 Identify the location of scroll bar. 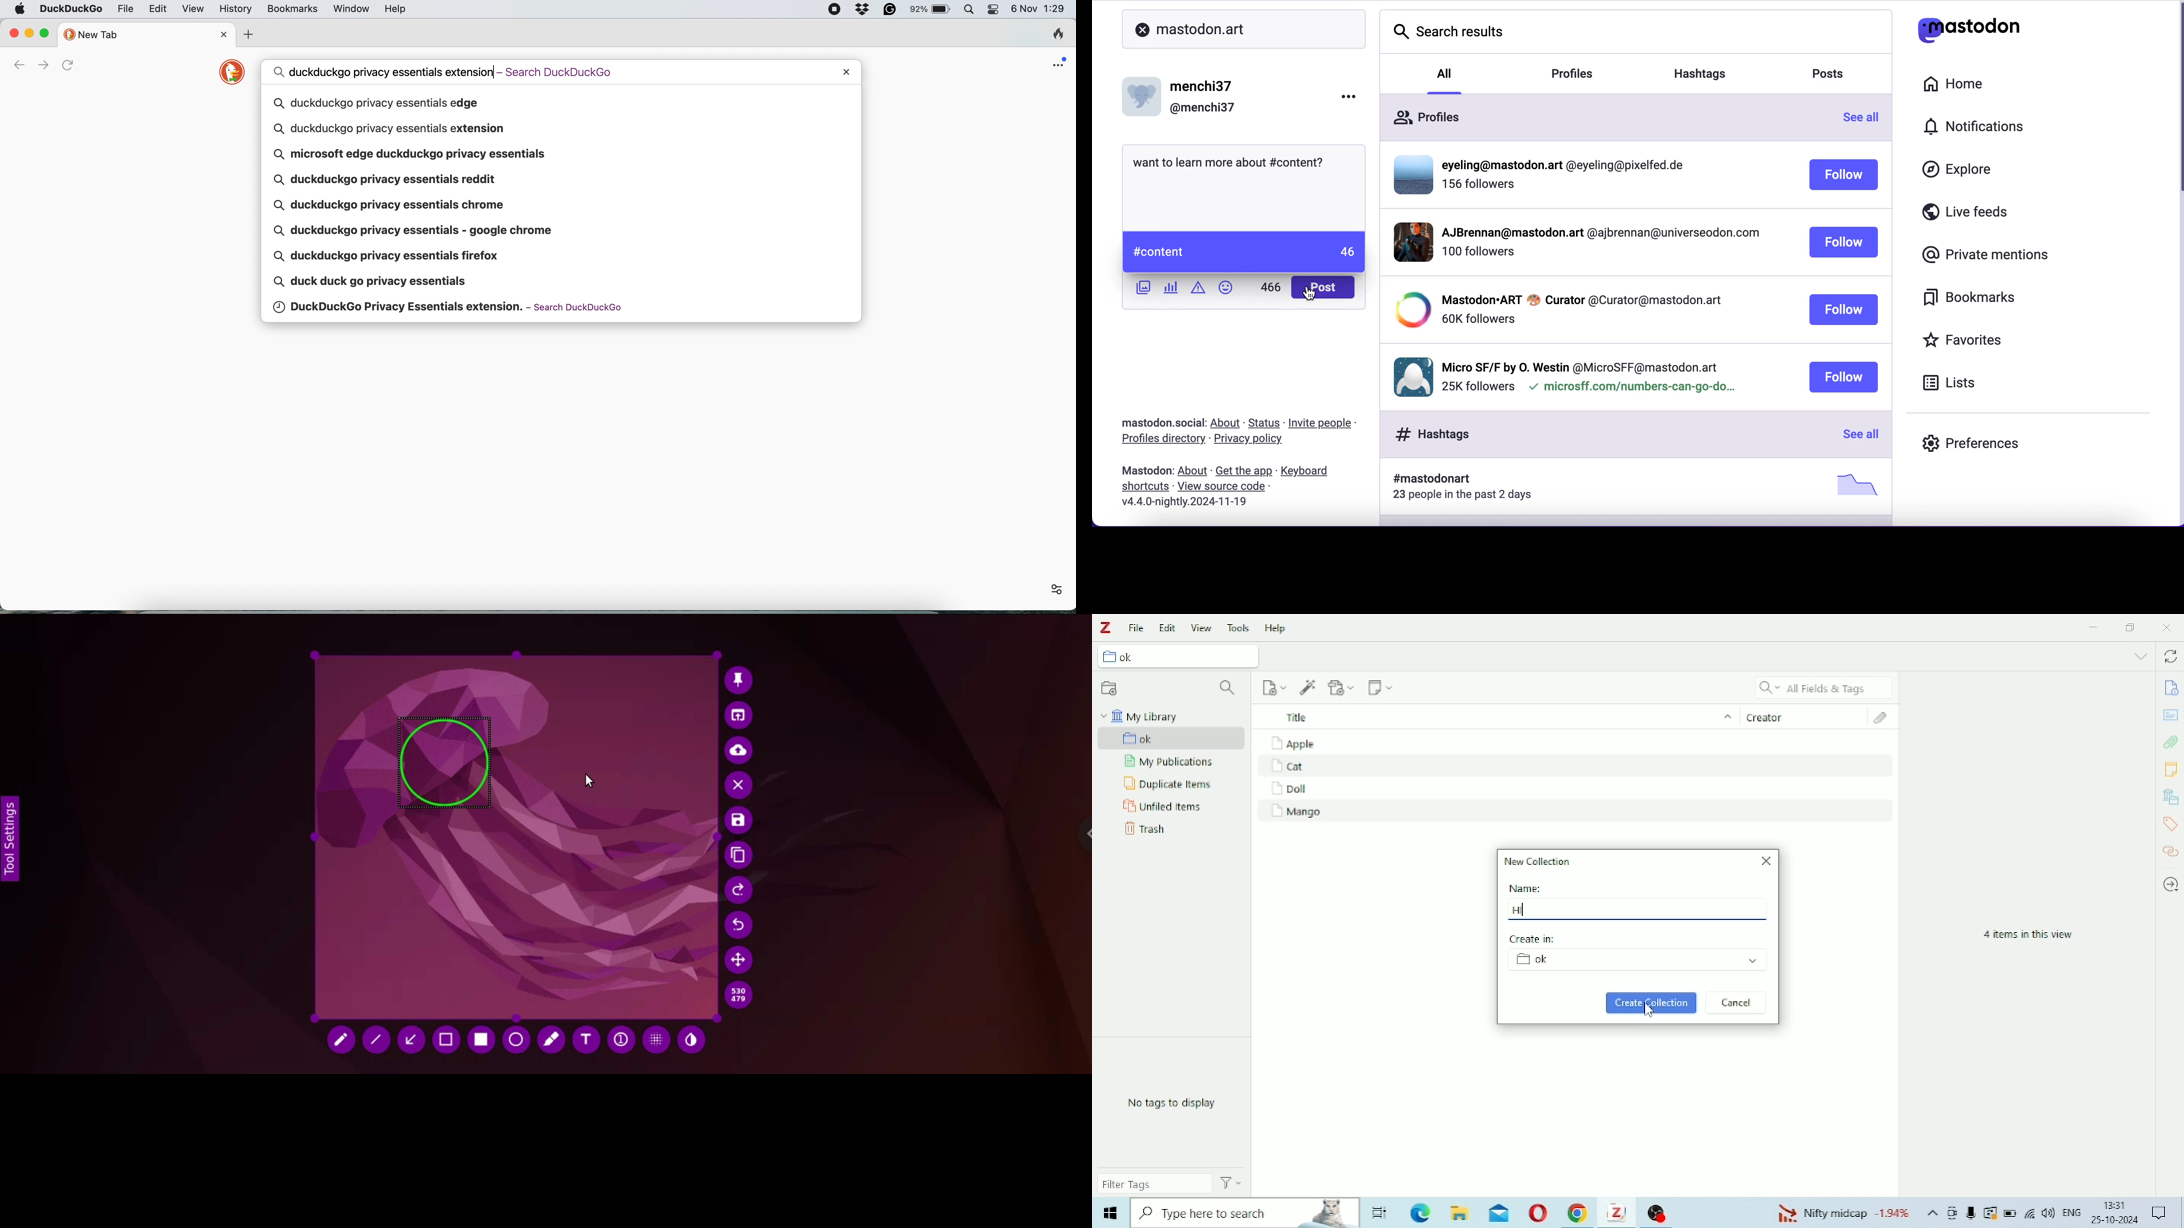
(2176, 102).